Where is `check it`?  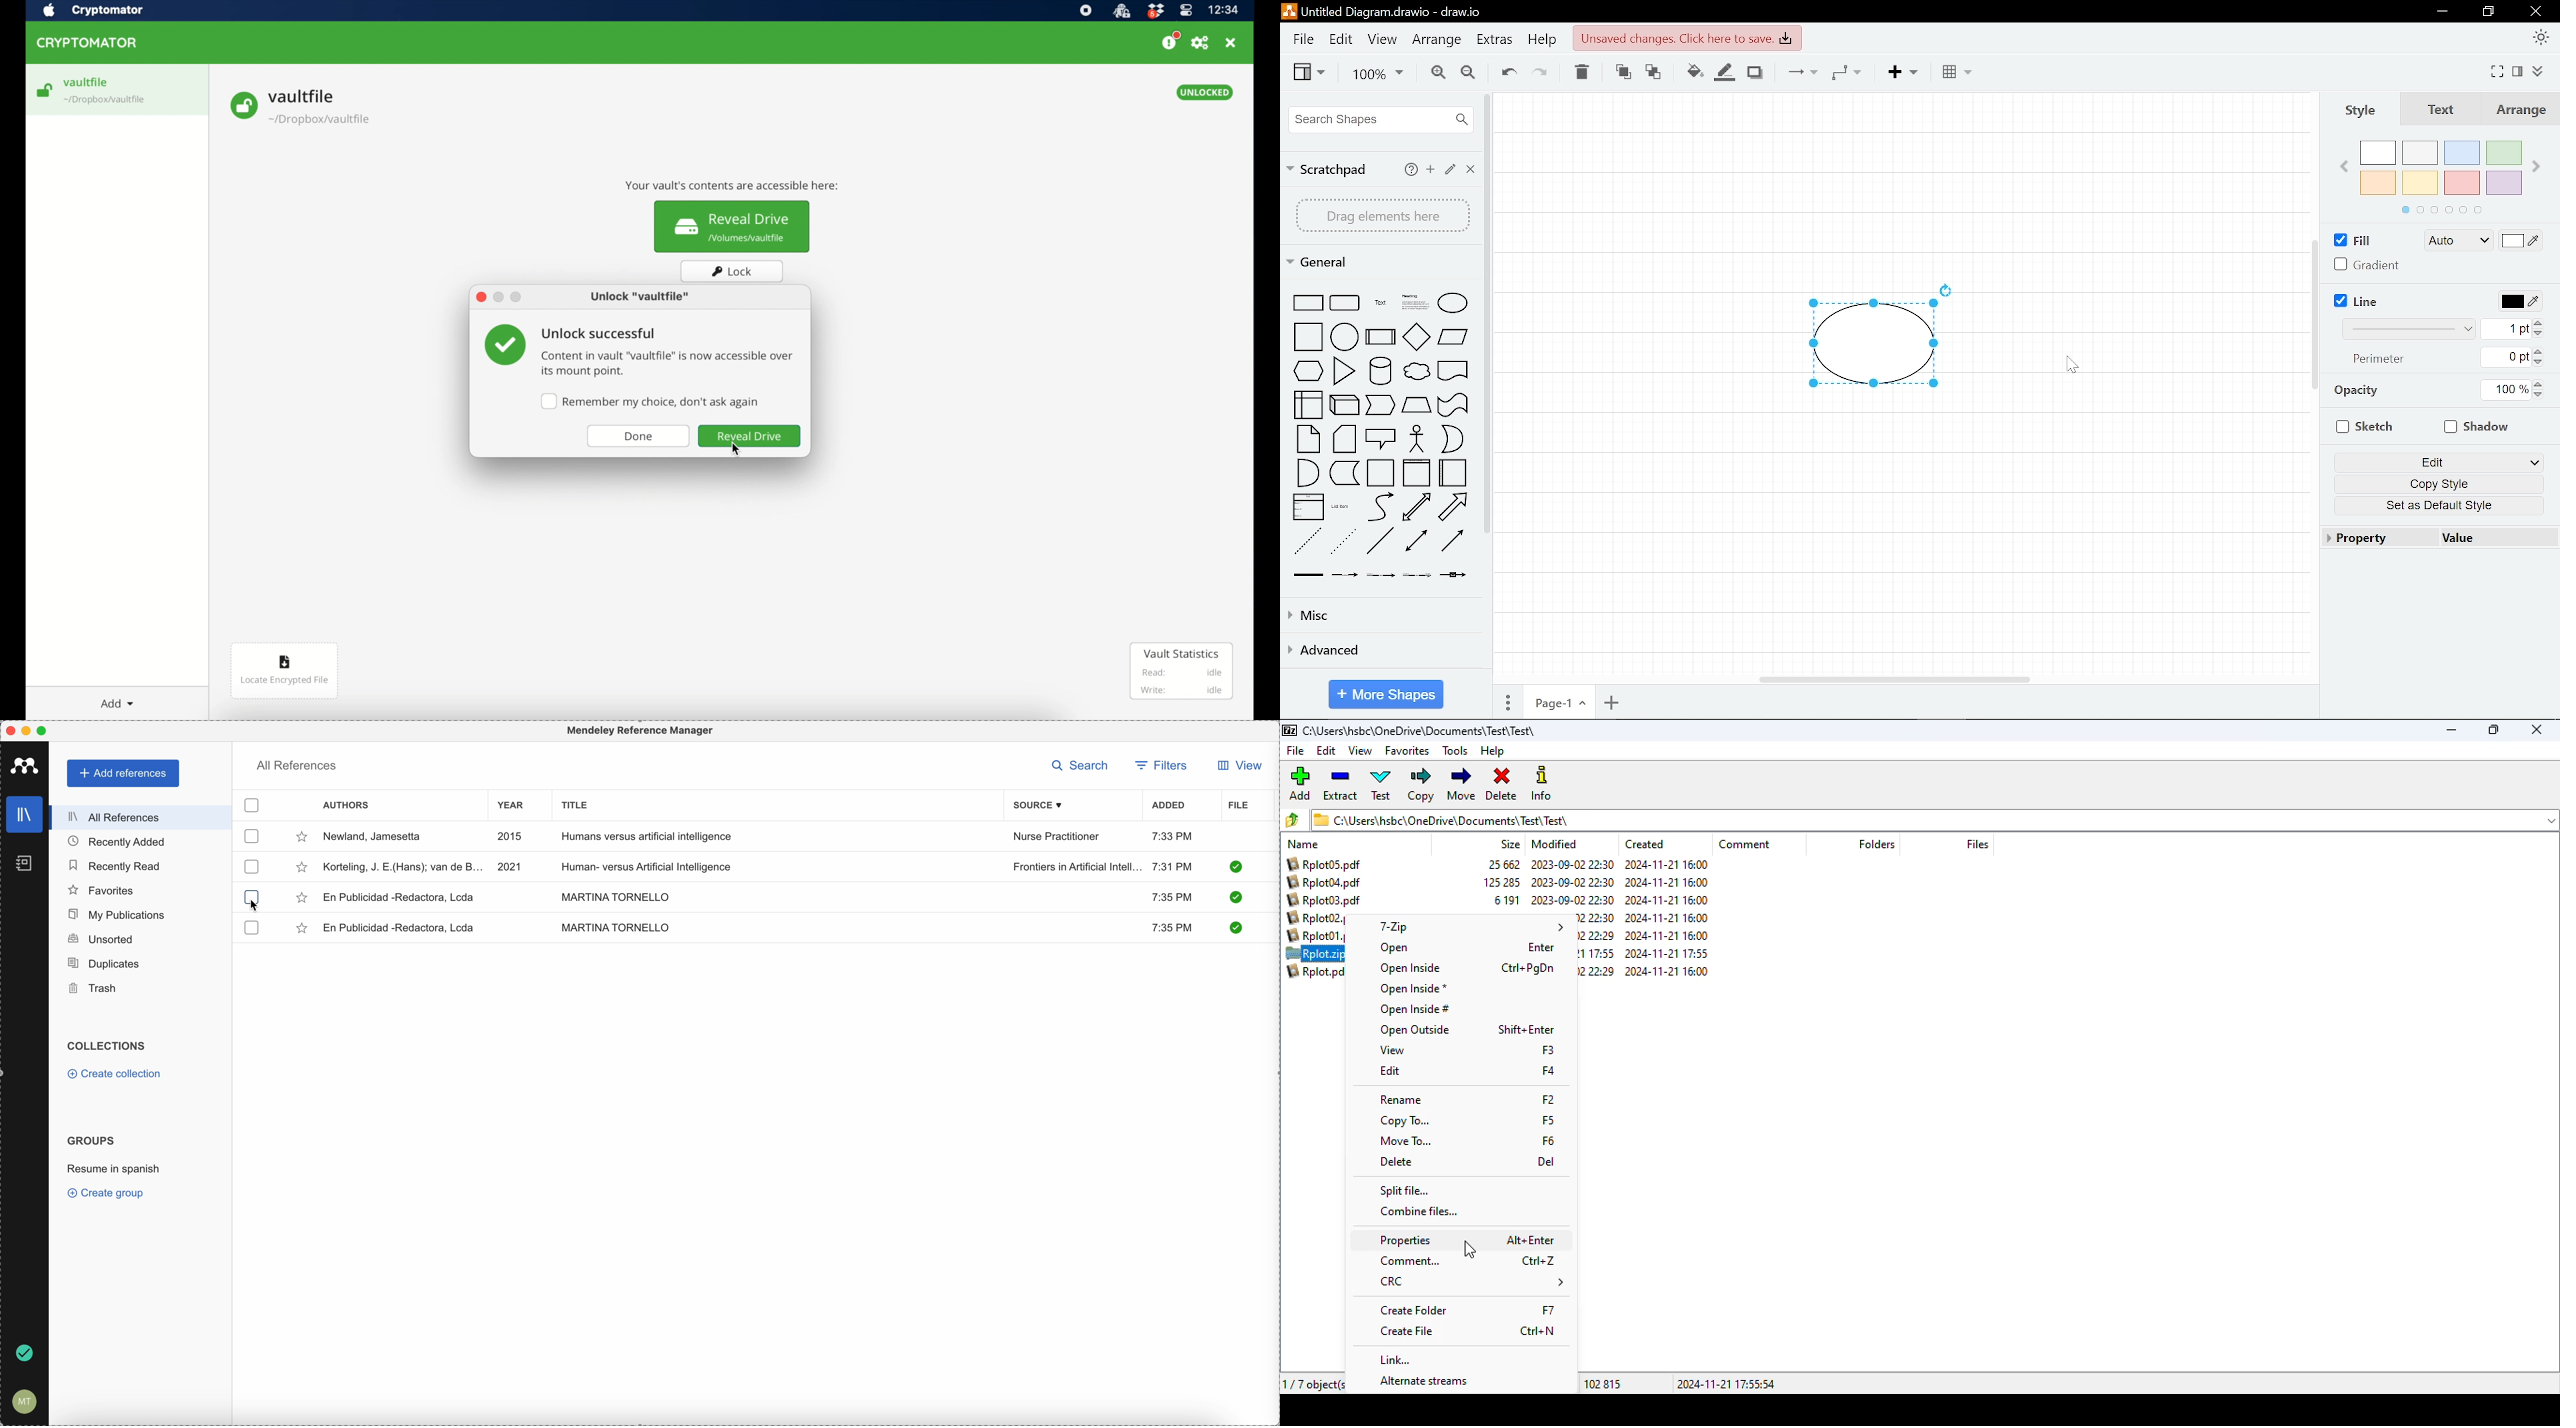
check it is located at coordinates (1235, 867).